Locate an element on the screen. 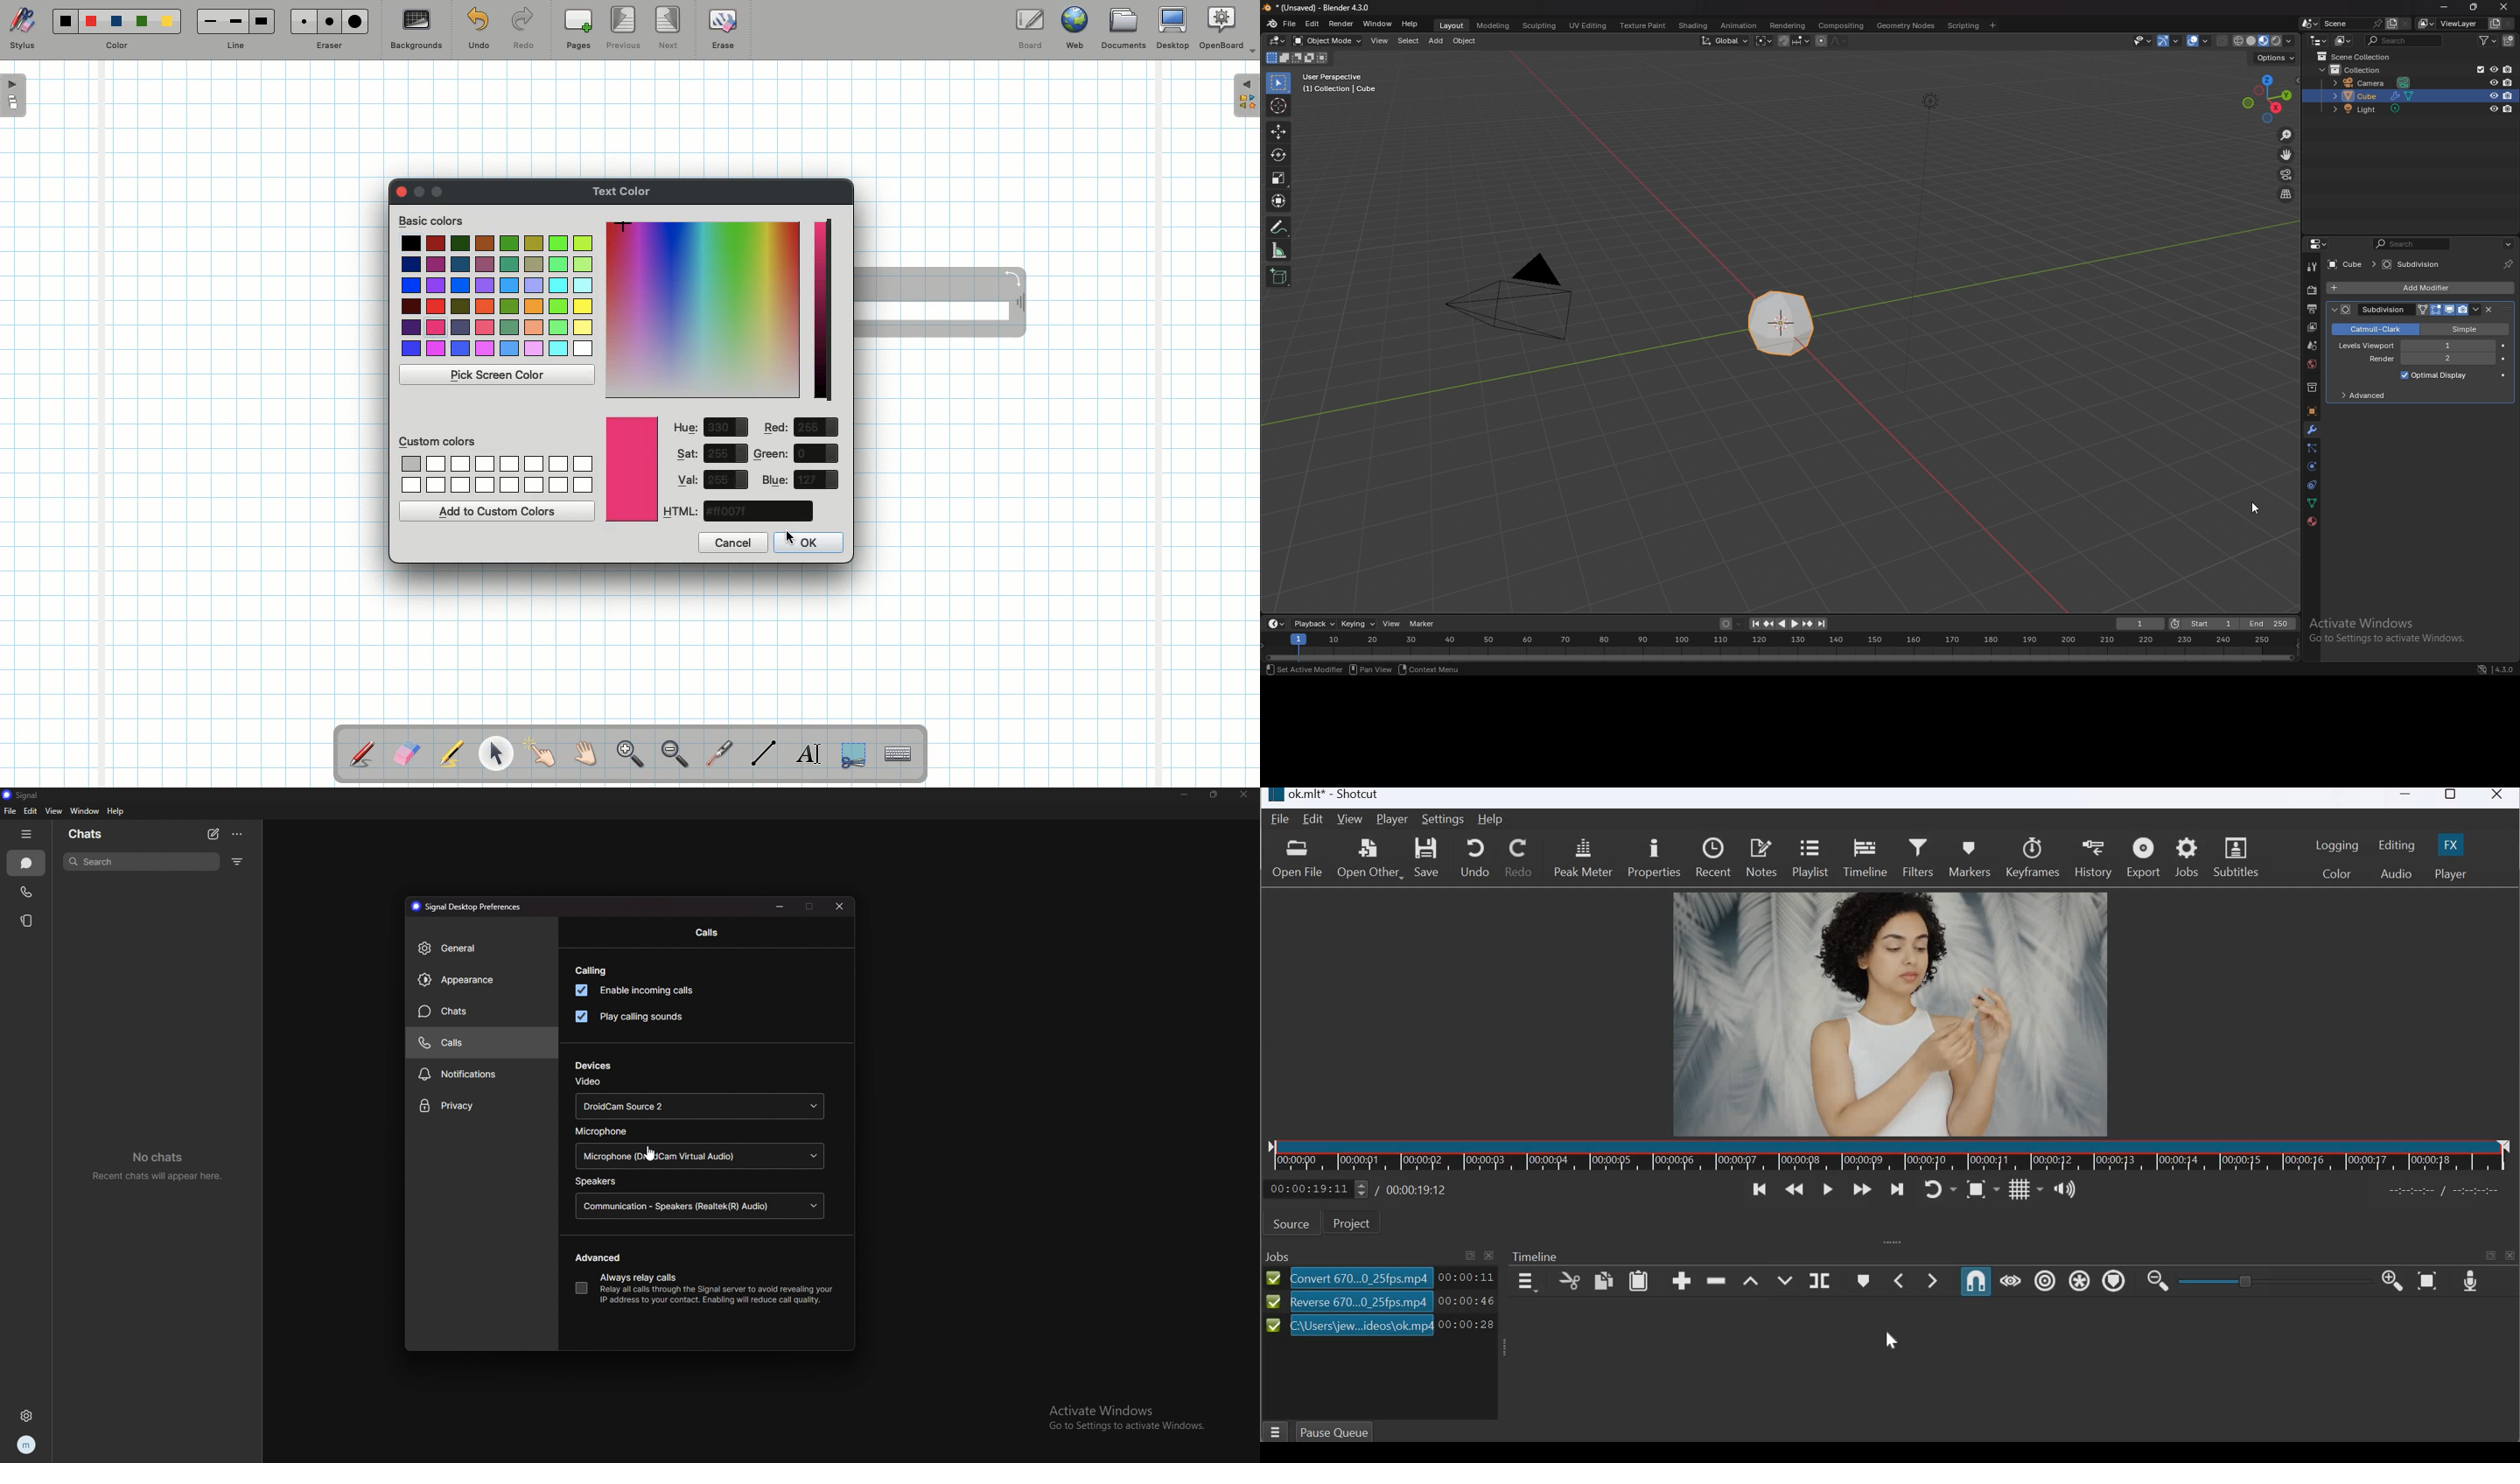 This screenshot has height=1484, width=2520. video is located at coordinates (588, 1082).